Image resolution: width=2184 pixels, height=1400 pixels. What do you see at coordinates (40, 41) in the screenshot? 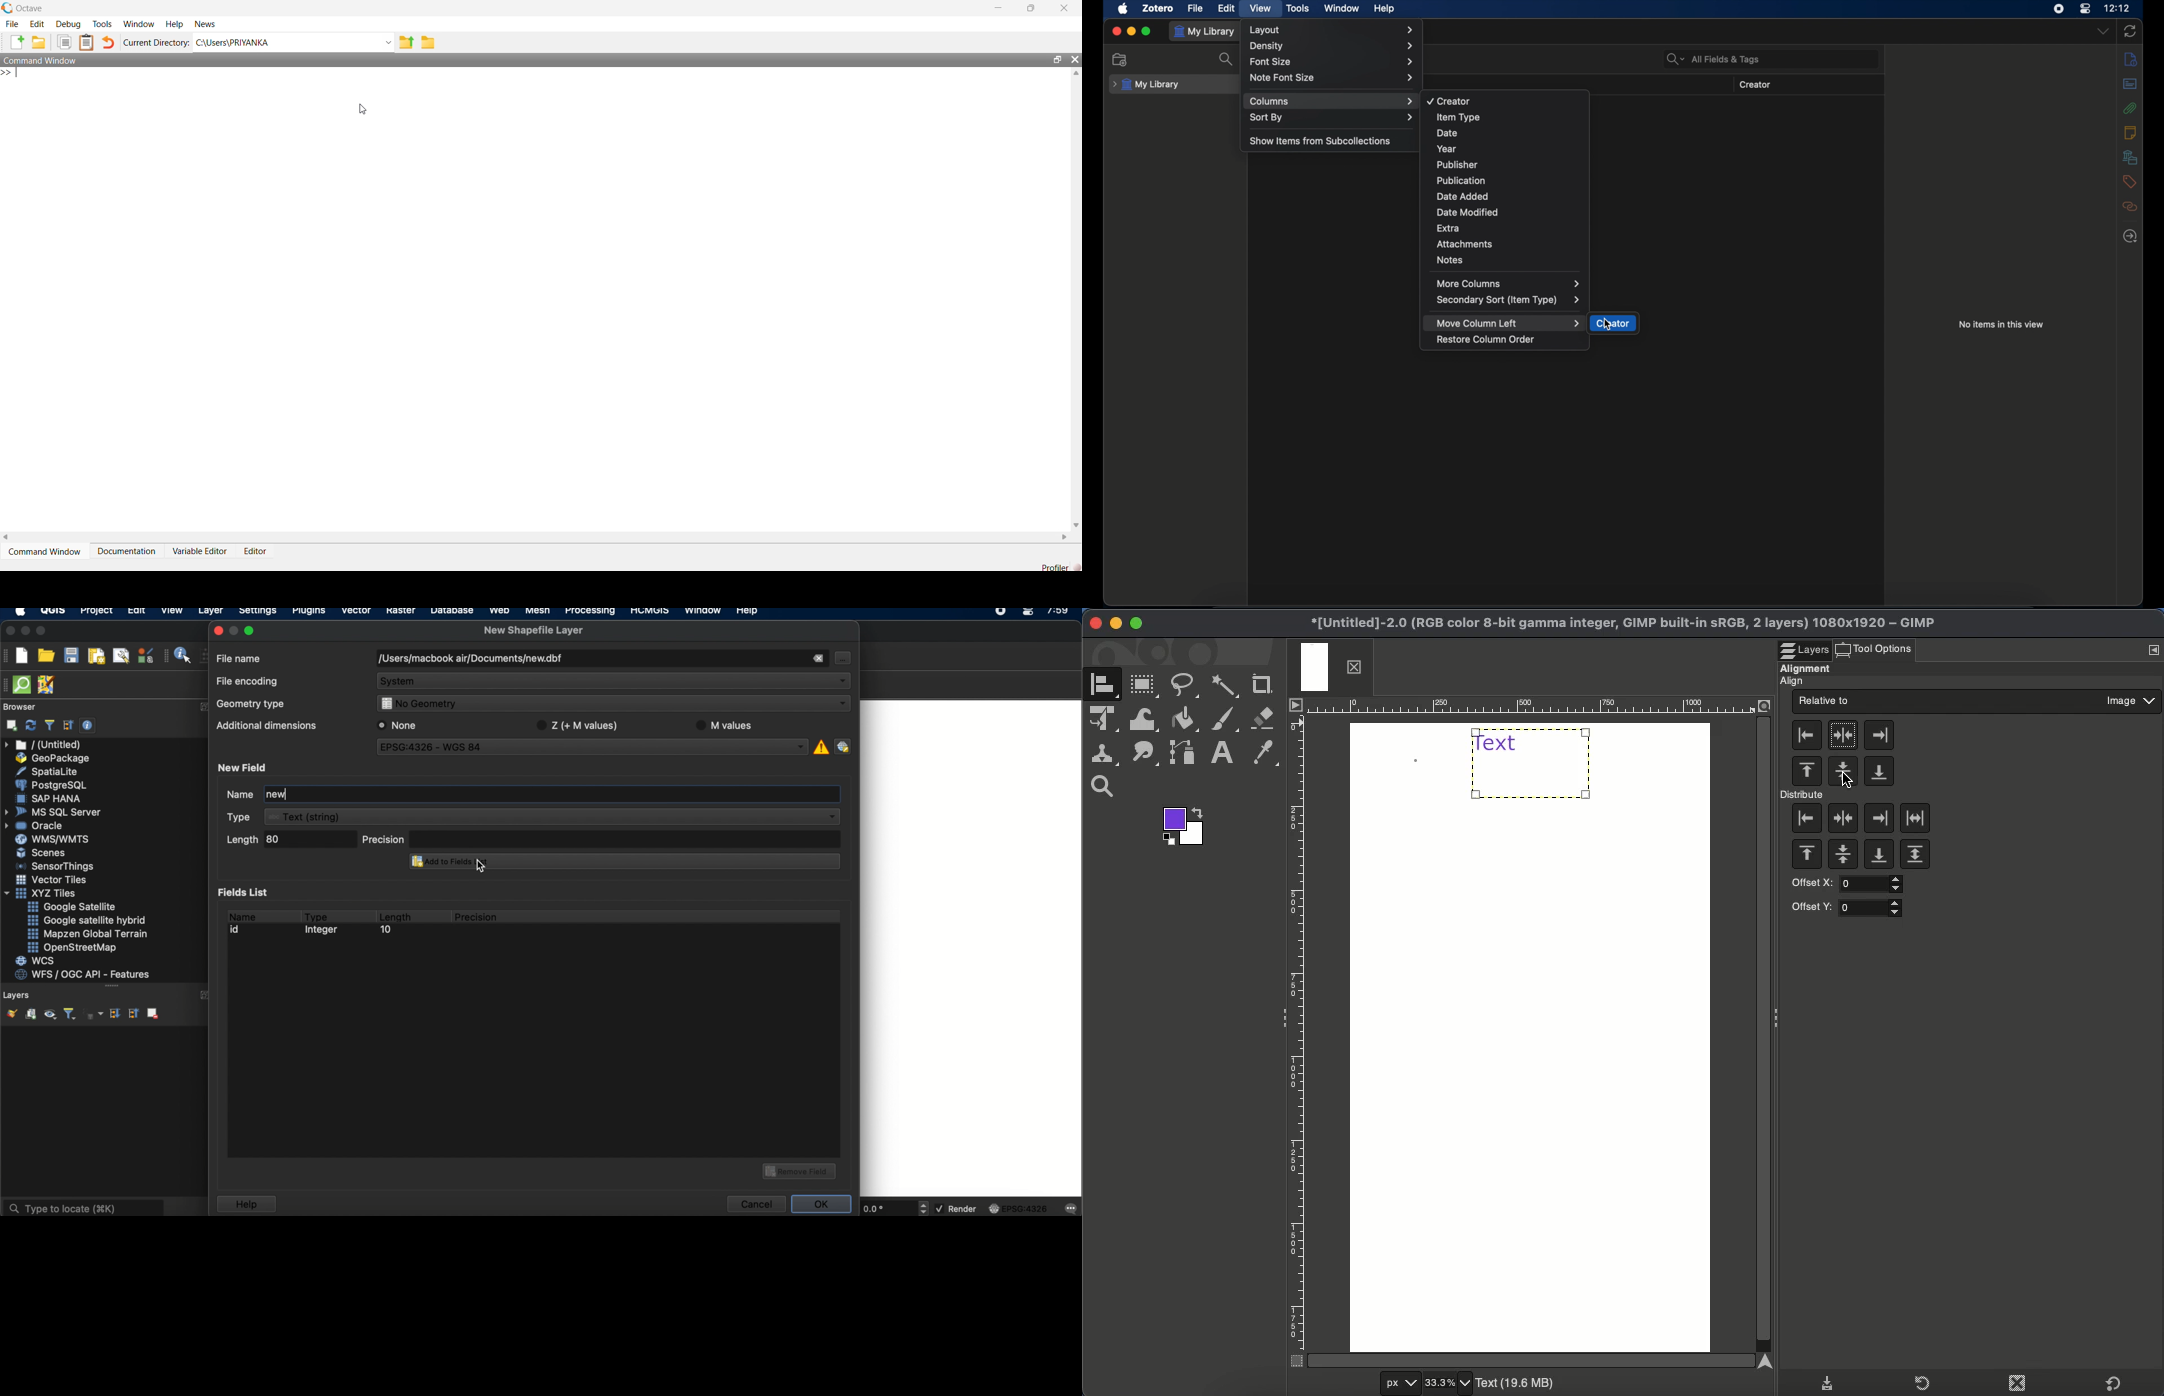
I see `Open an existing file in editor` at bounding box center [40, 41].